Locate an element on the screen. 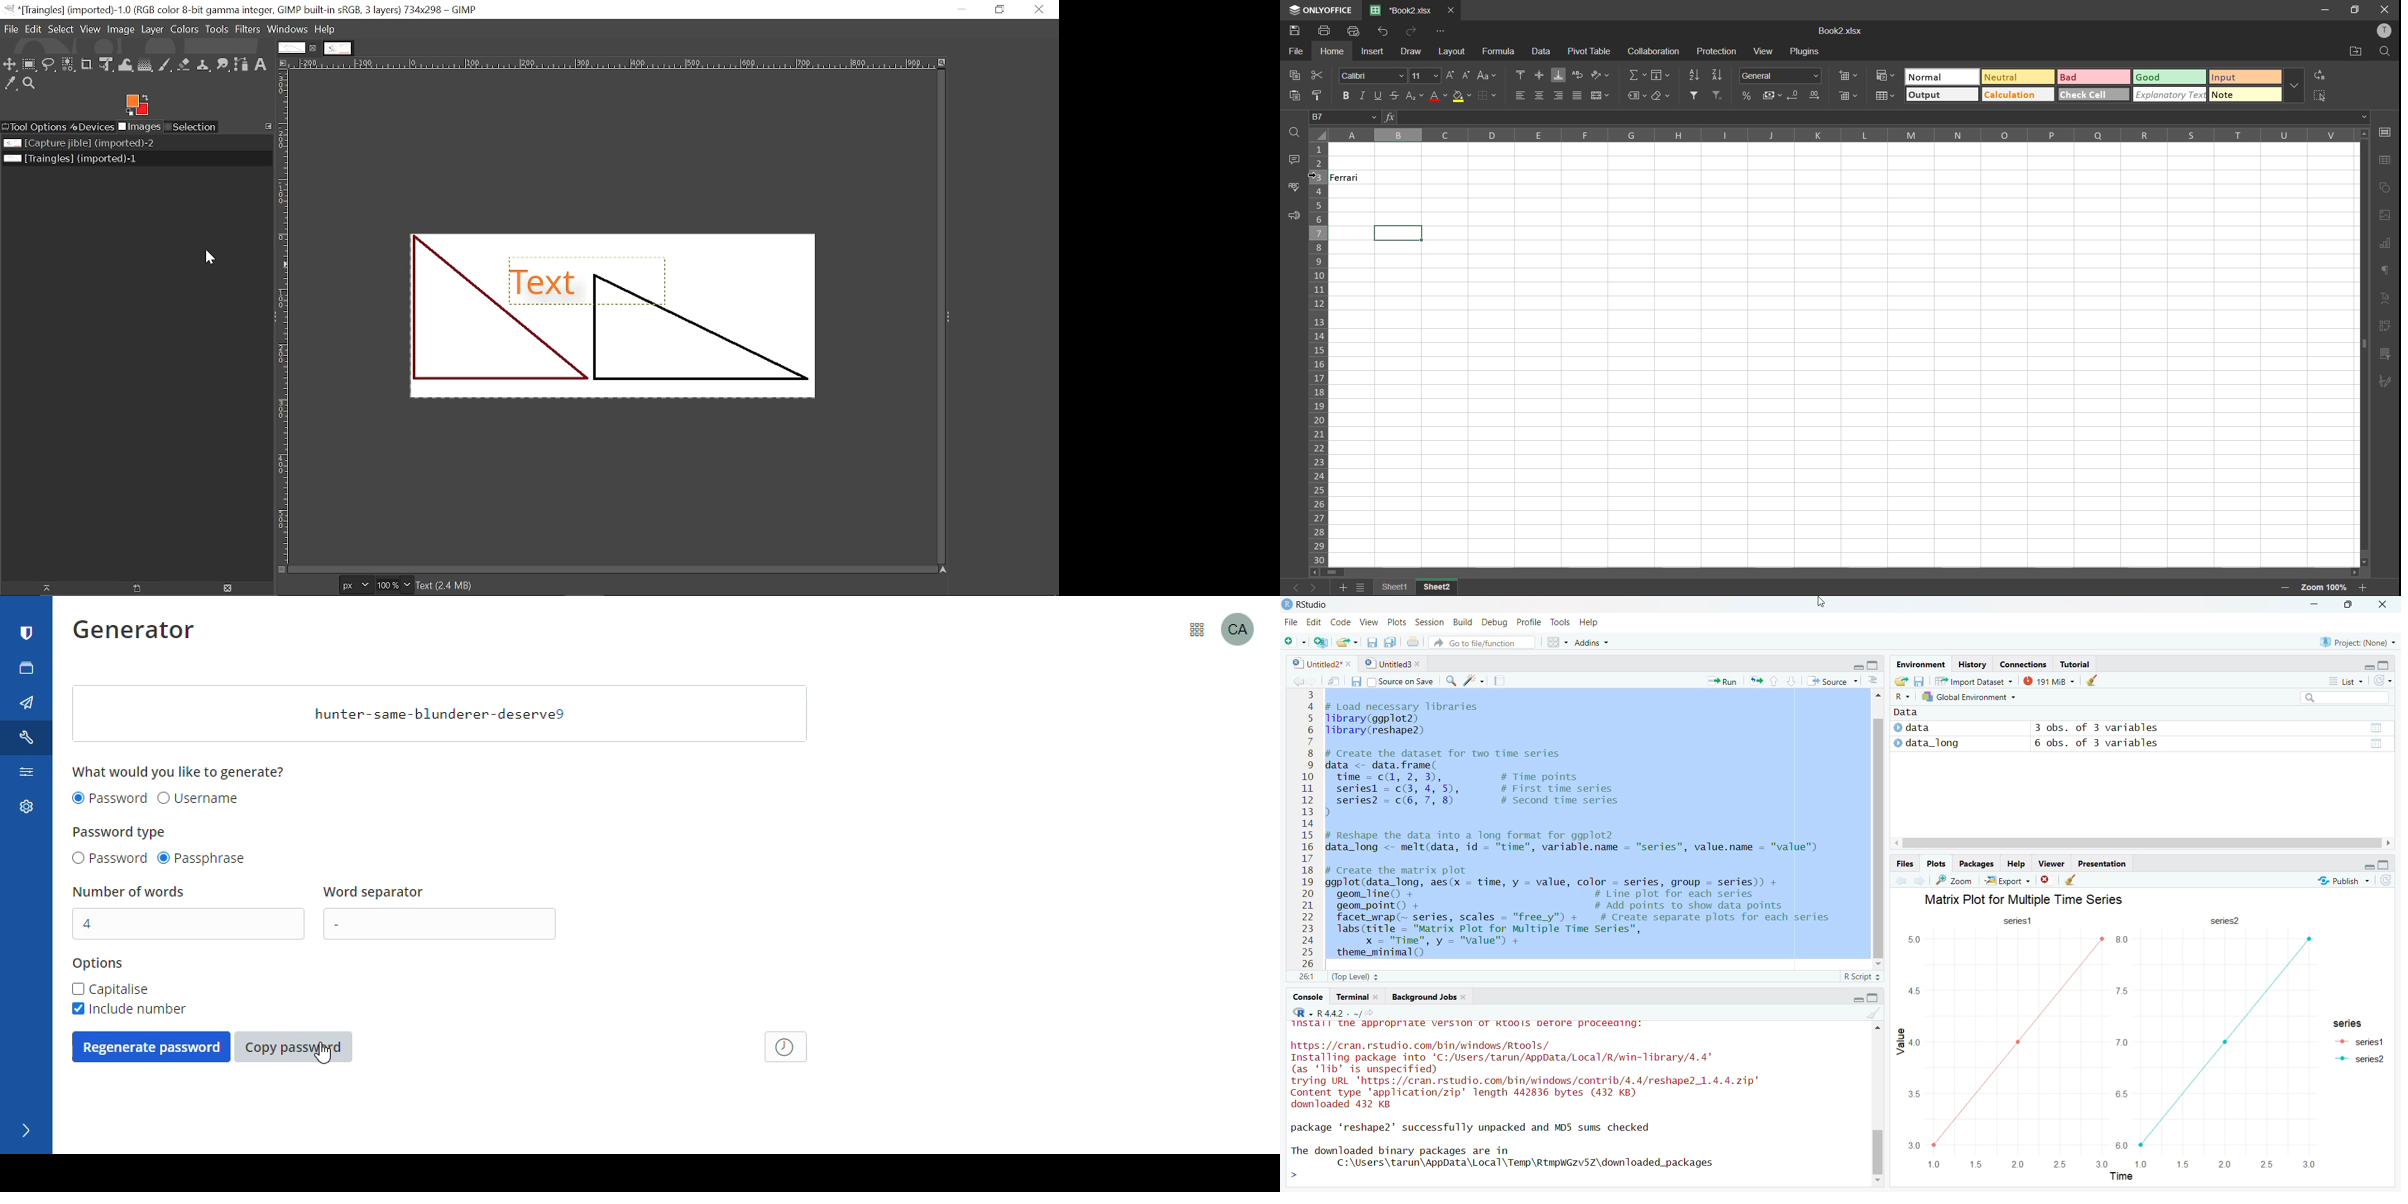 The image size is (2408, 1204). cleaner console is located at coordinates (1874, 1014).